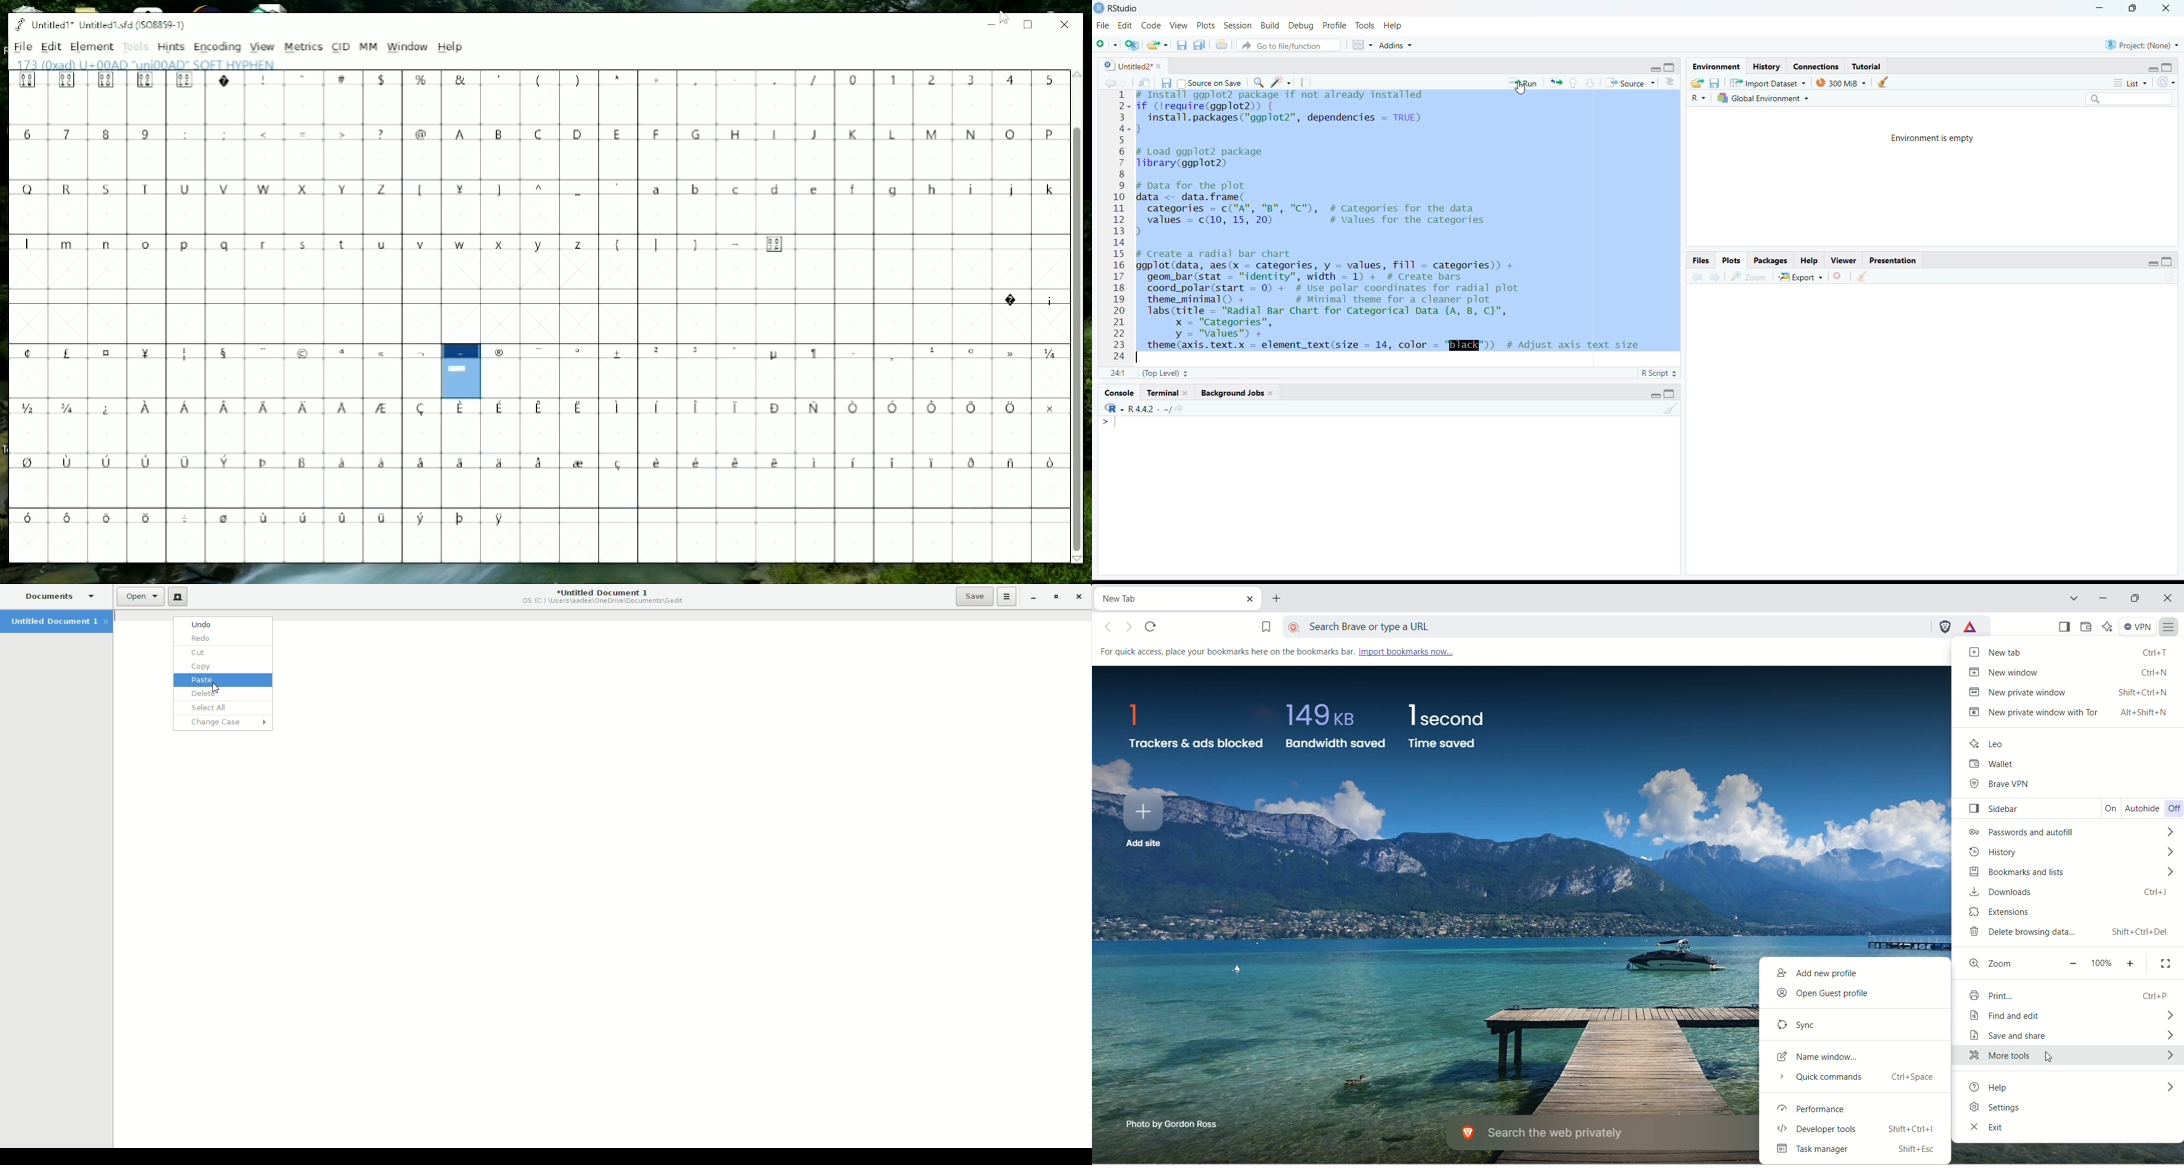 This screenshot has height=1176, width=2184. What do you see at coordinates (1078, 337) in the screenshot?
I see `Vertical scrollbar` at bounding box center [1078, 337].